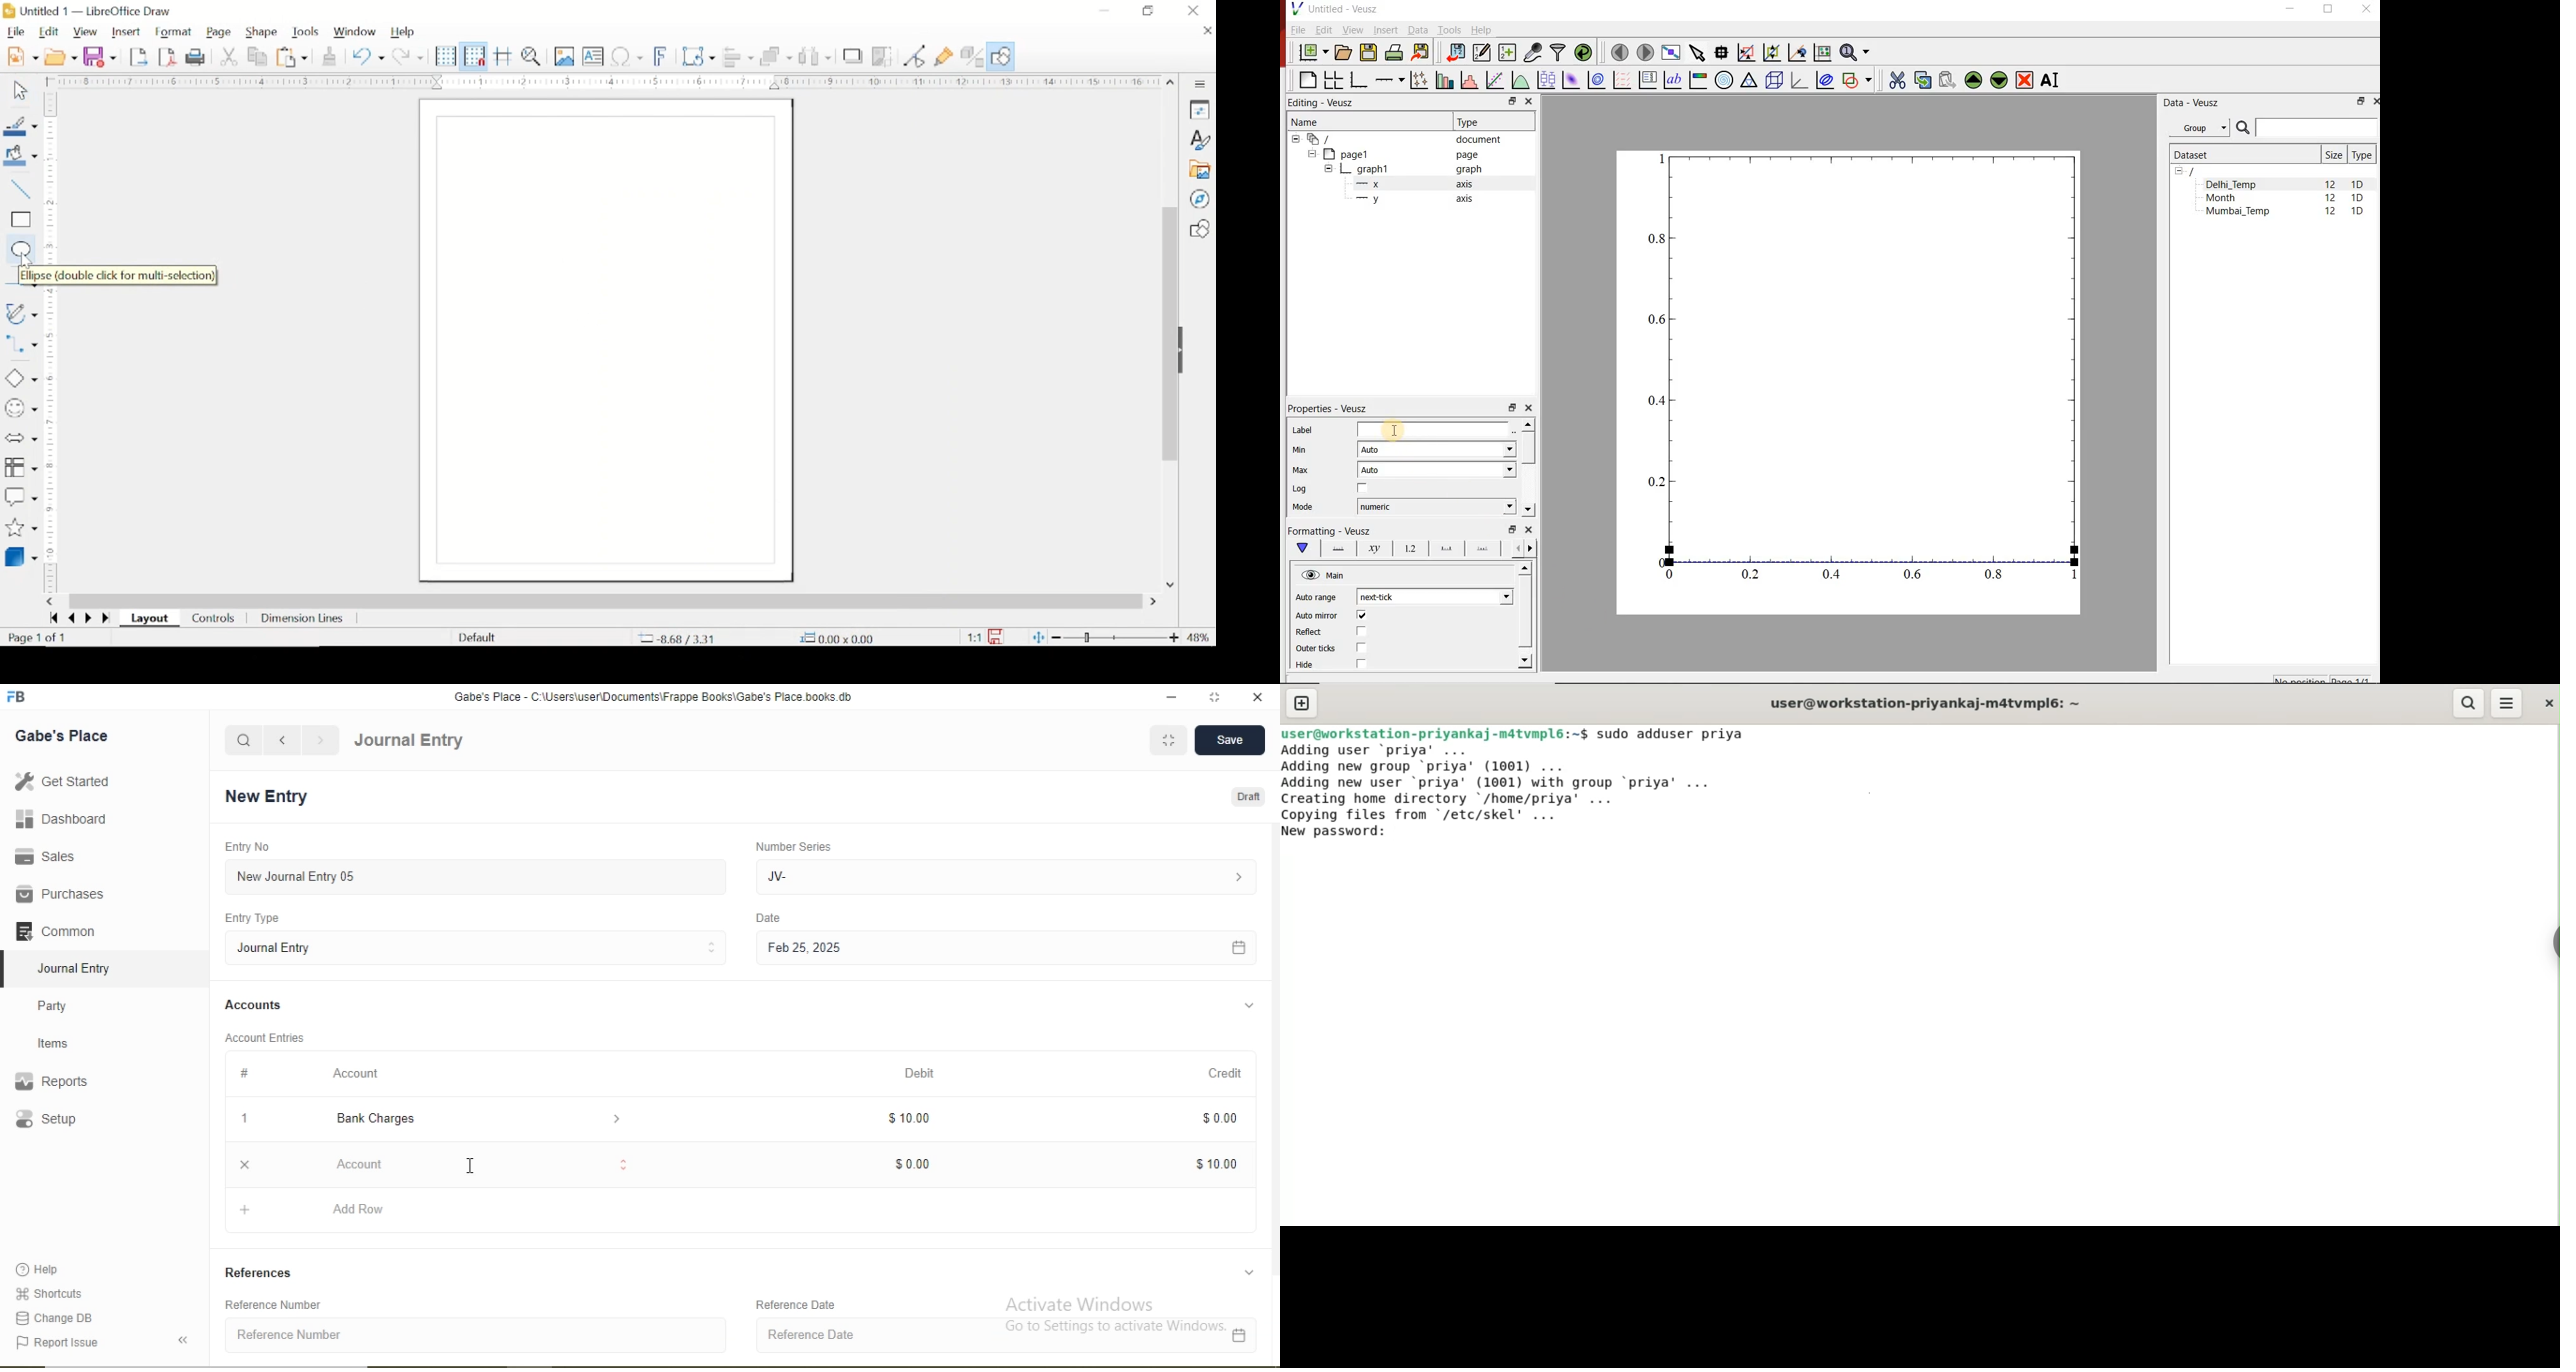  Describe the element at coordinates (655, 696) in the screenshot. I see `Gabe's Place - C:\Users\useriDocuments\Frappe Books\Gabe's Place books.db` at that location.